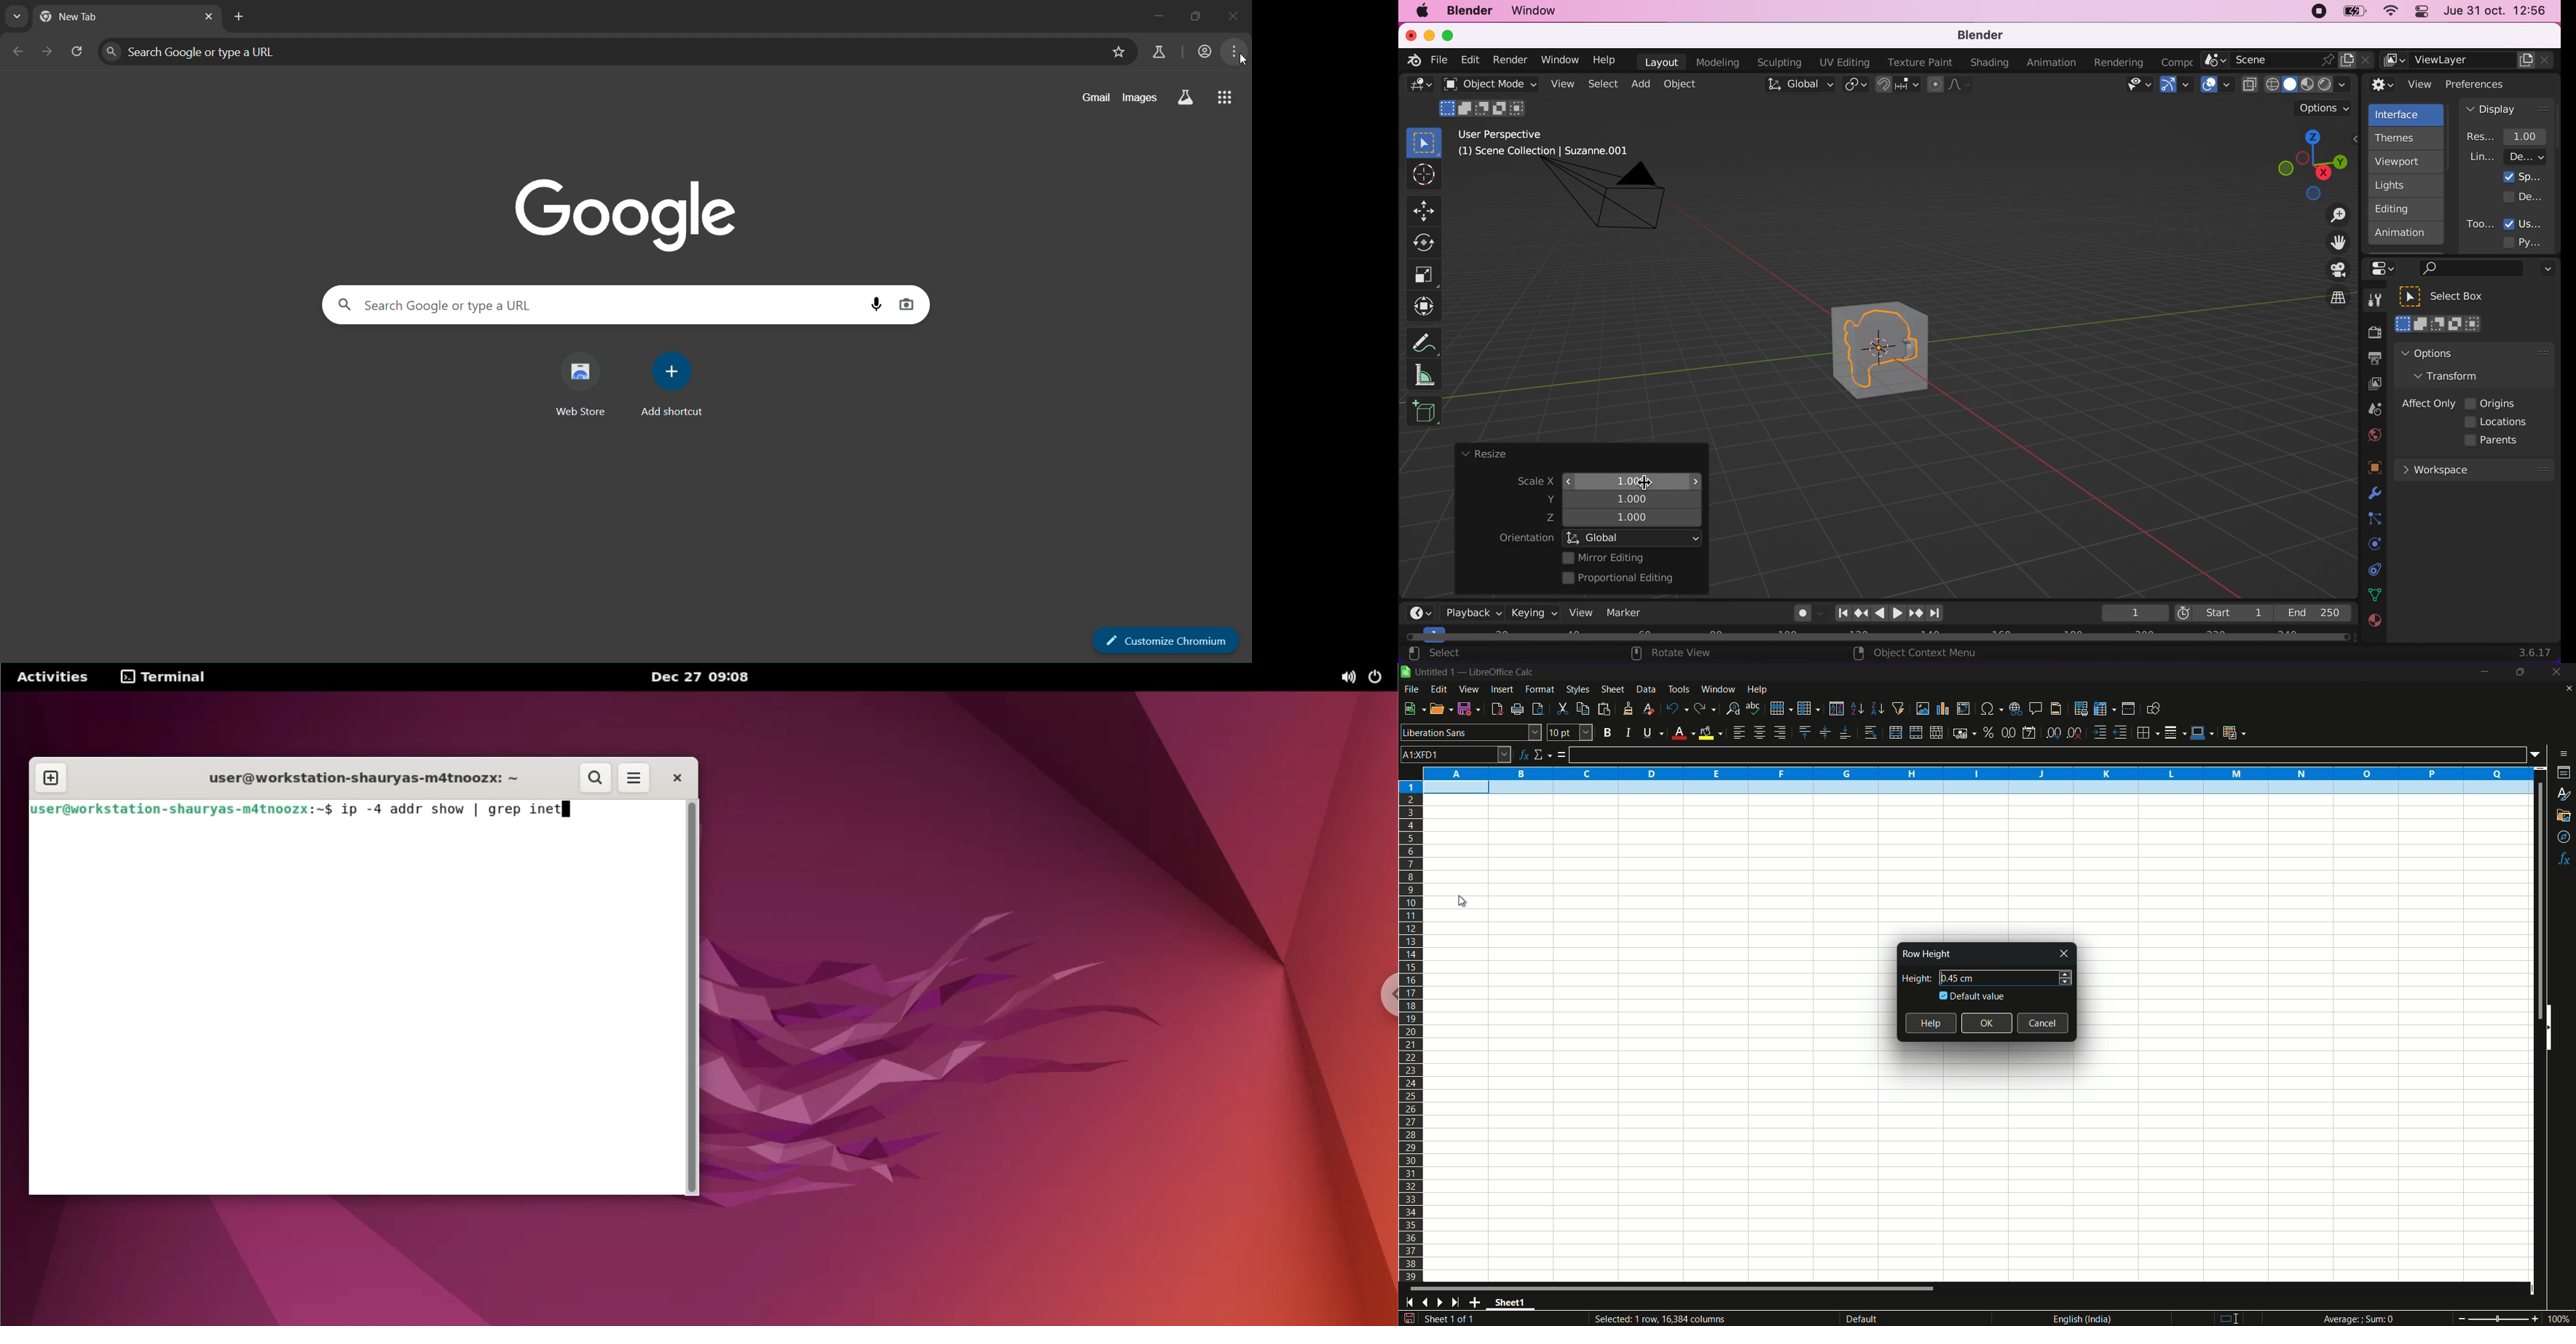  I want to click on insert special characters, so click(1991, 708).